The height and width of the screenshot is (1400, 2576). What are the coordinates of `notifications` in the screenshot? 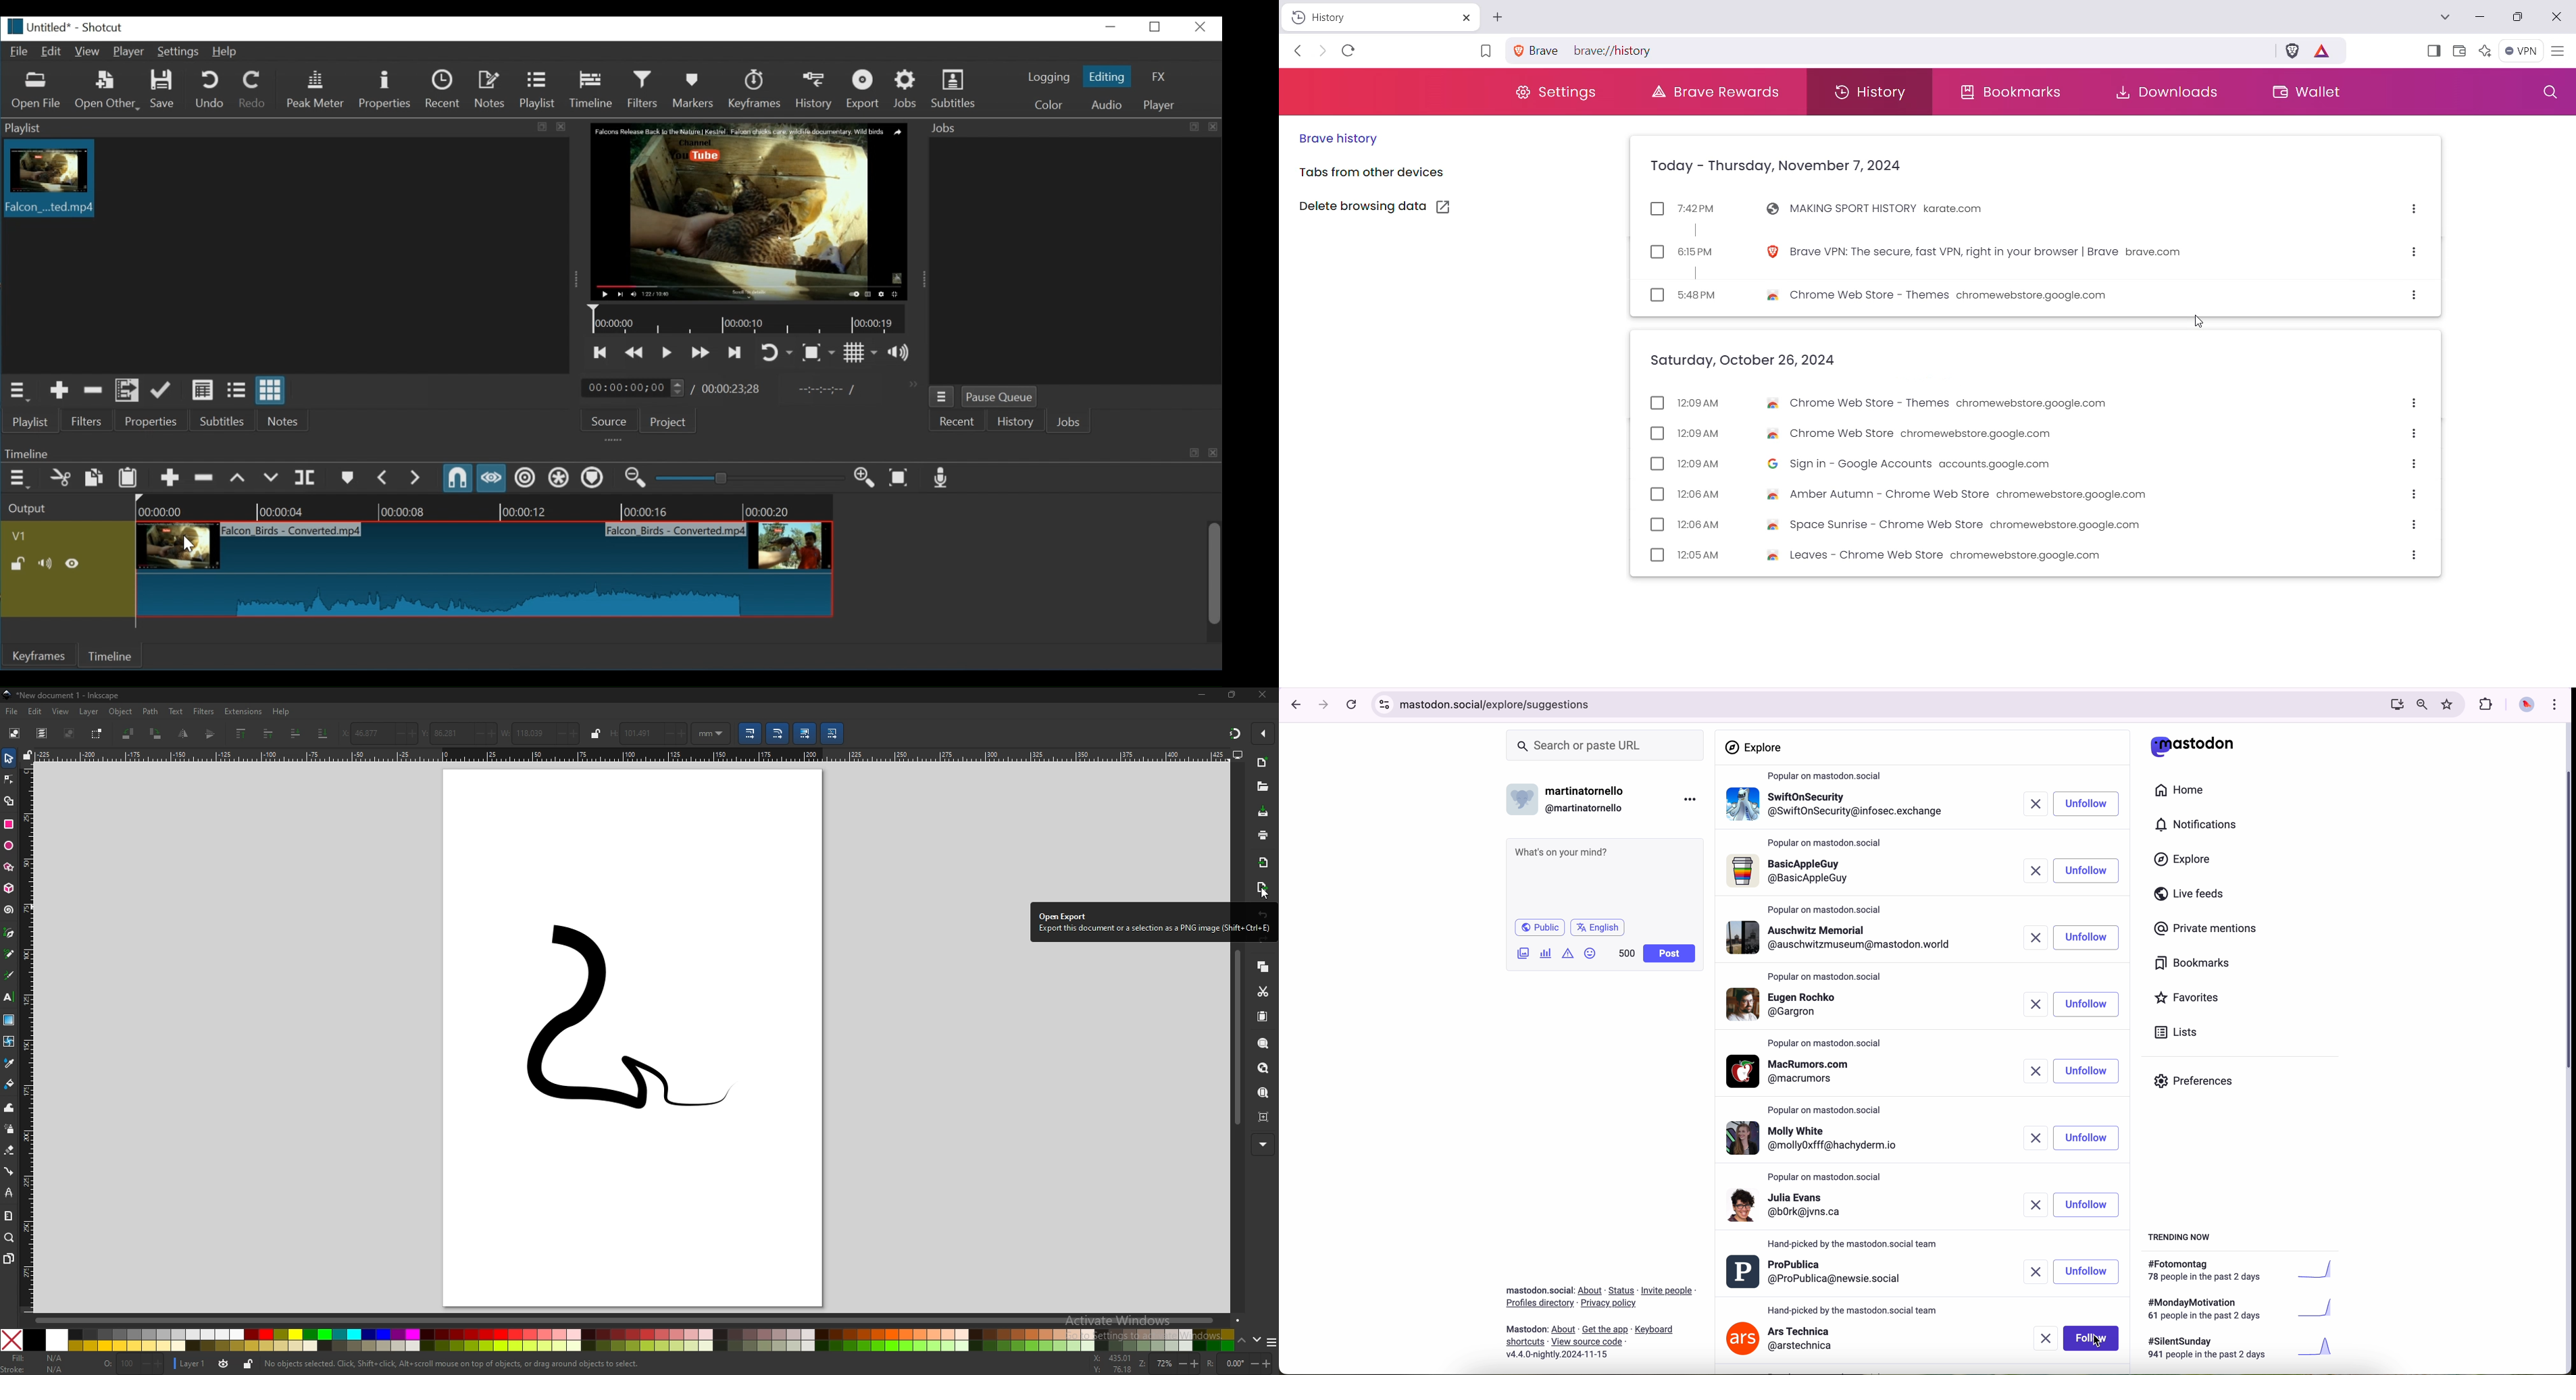 It's located at (2200, 826).